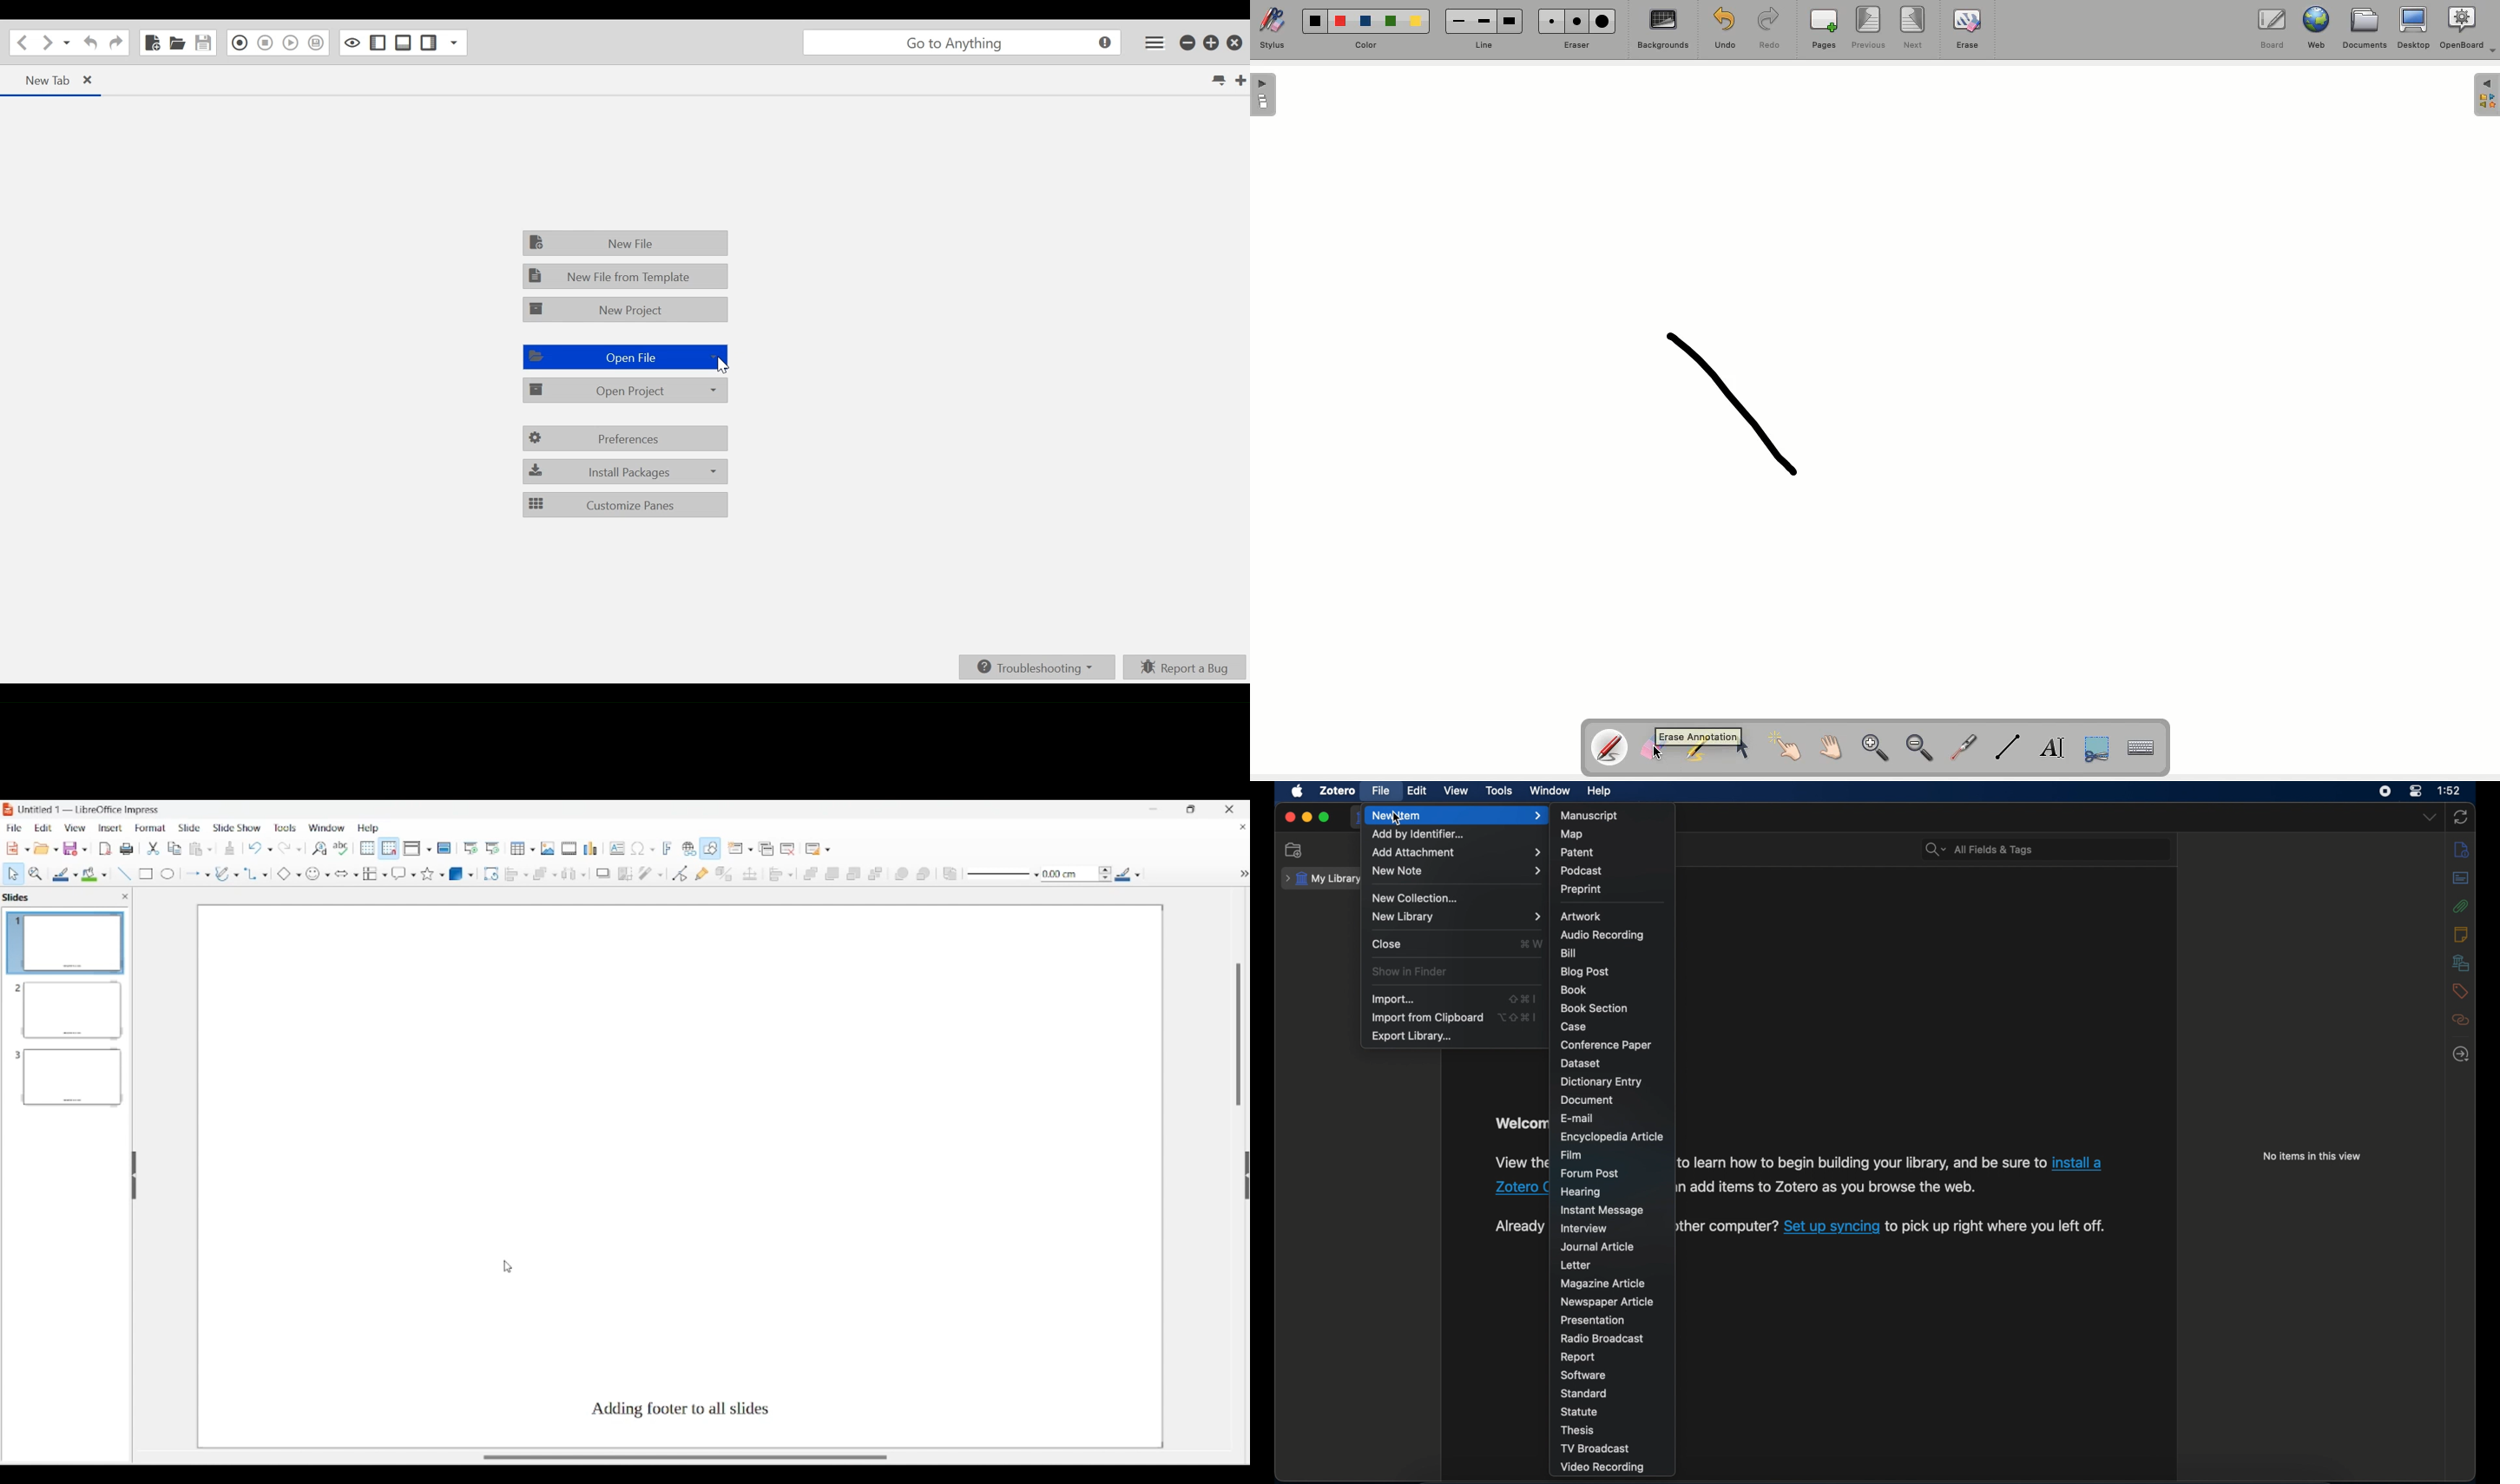 The image size is (2520, 1484). I want to click on close, so click(1290, 818).